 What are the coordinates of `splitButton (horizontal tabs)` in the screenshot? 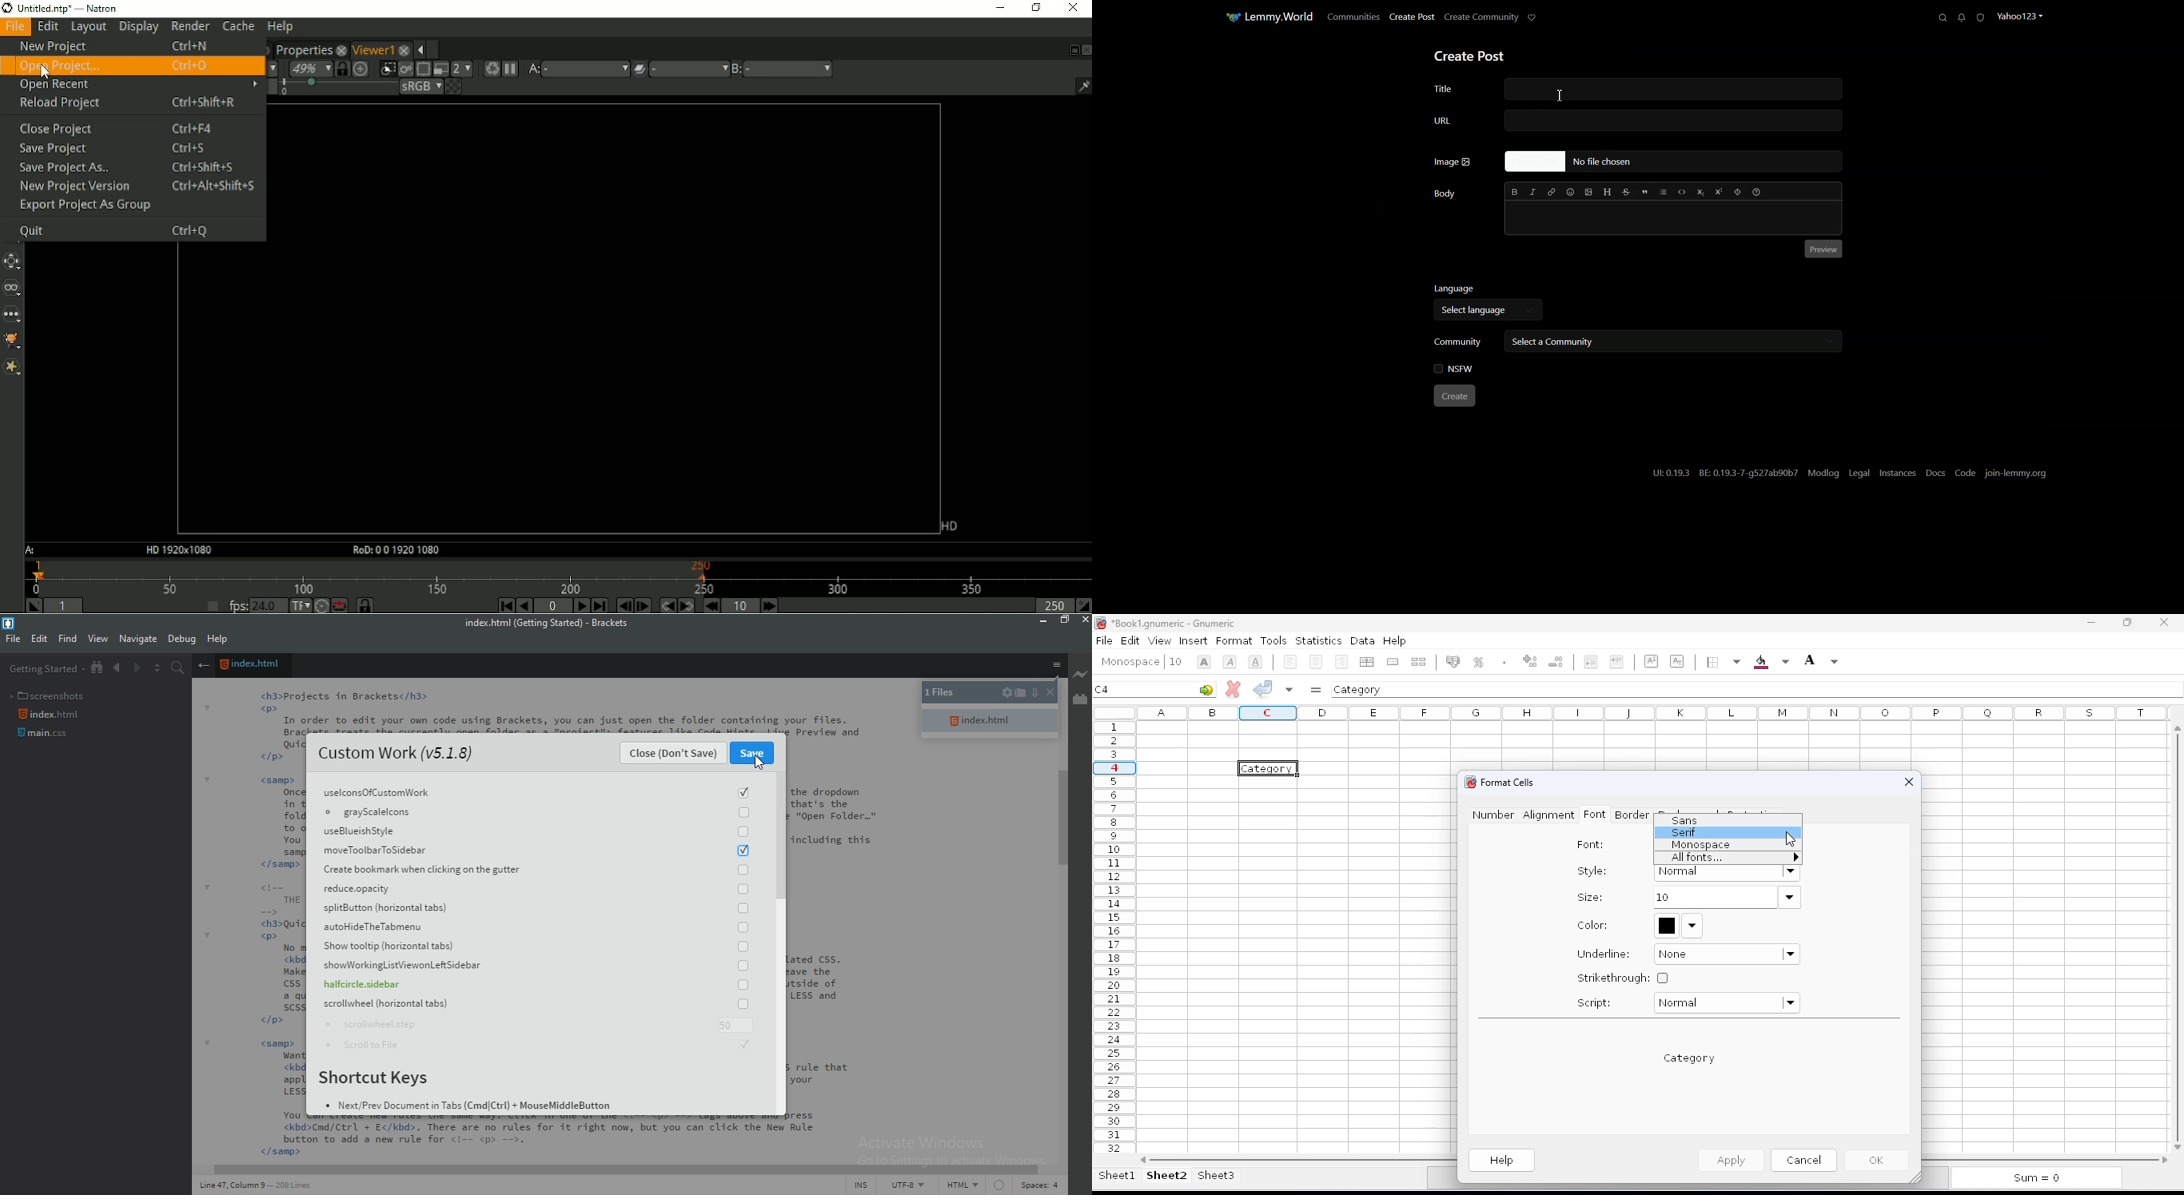 It's located at (534, 910).